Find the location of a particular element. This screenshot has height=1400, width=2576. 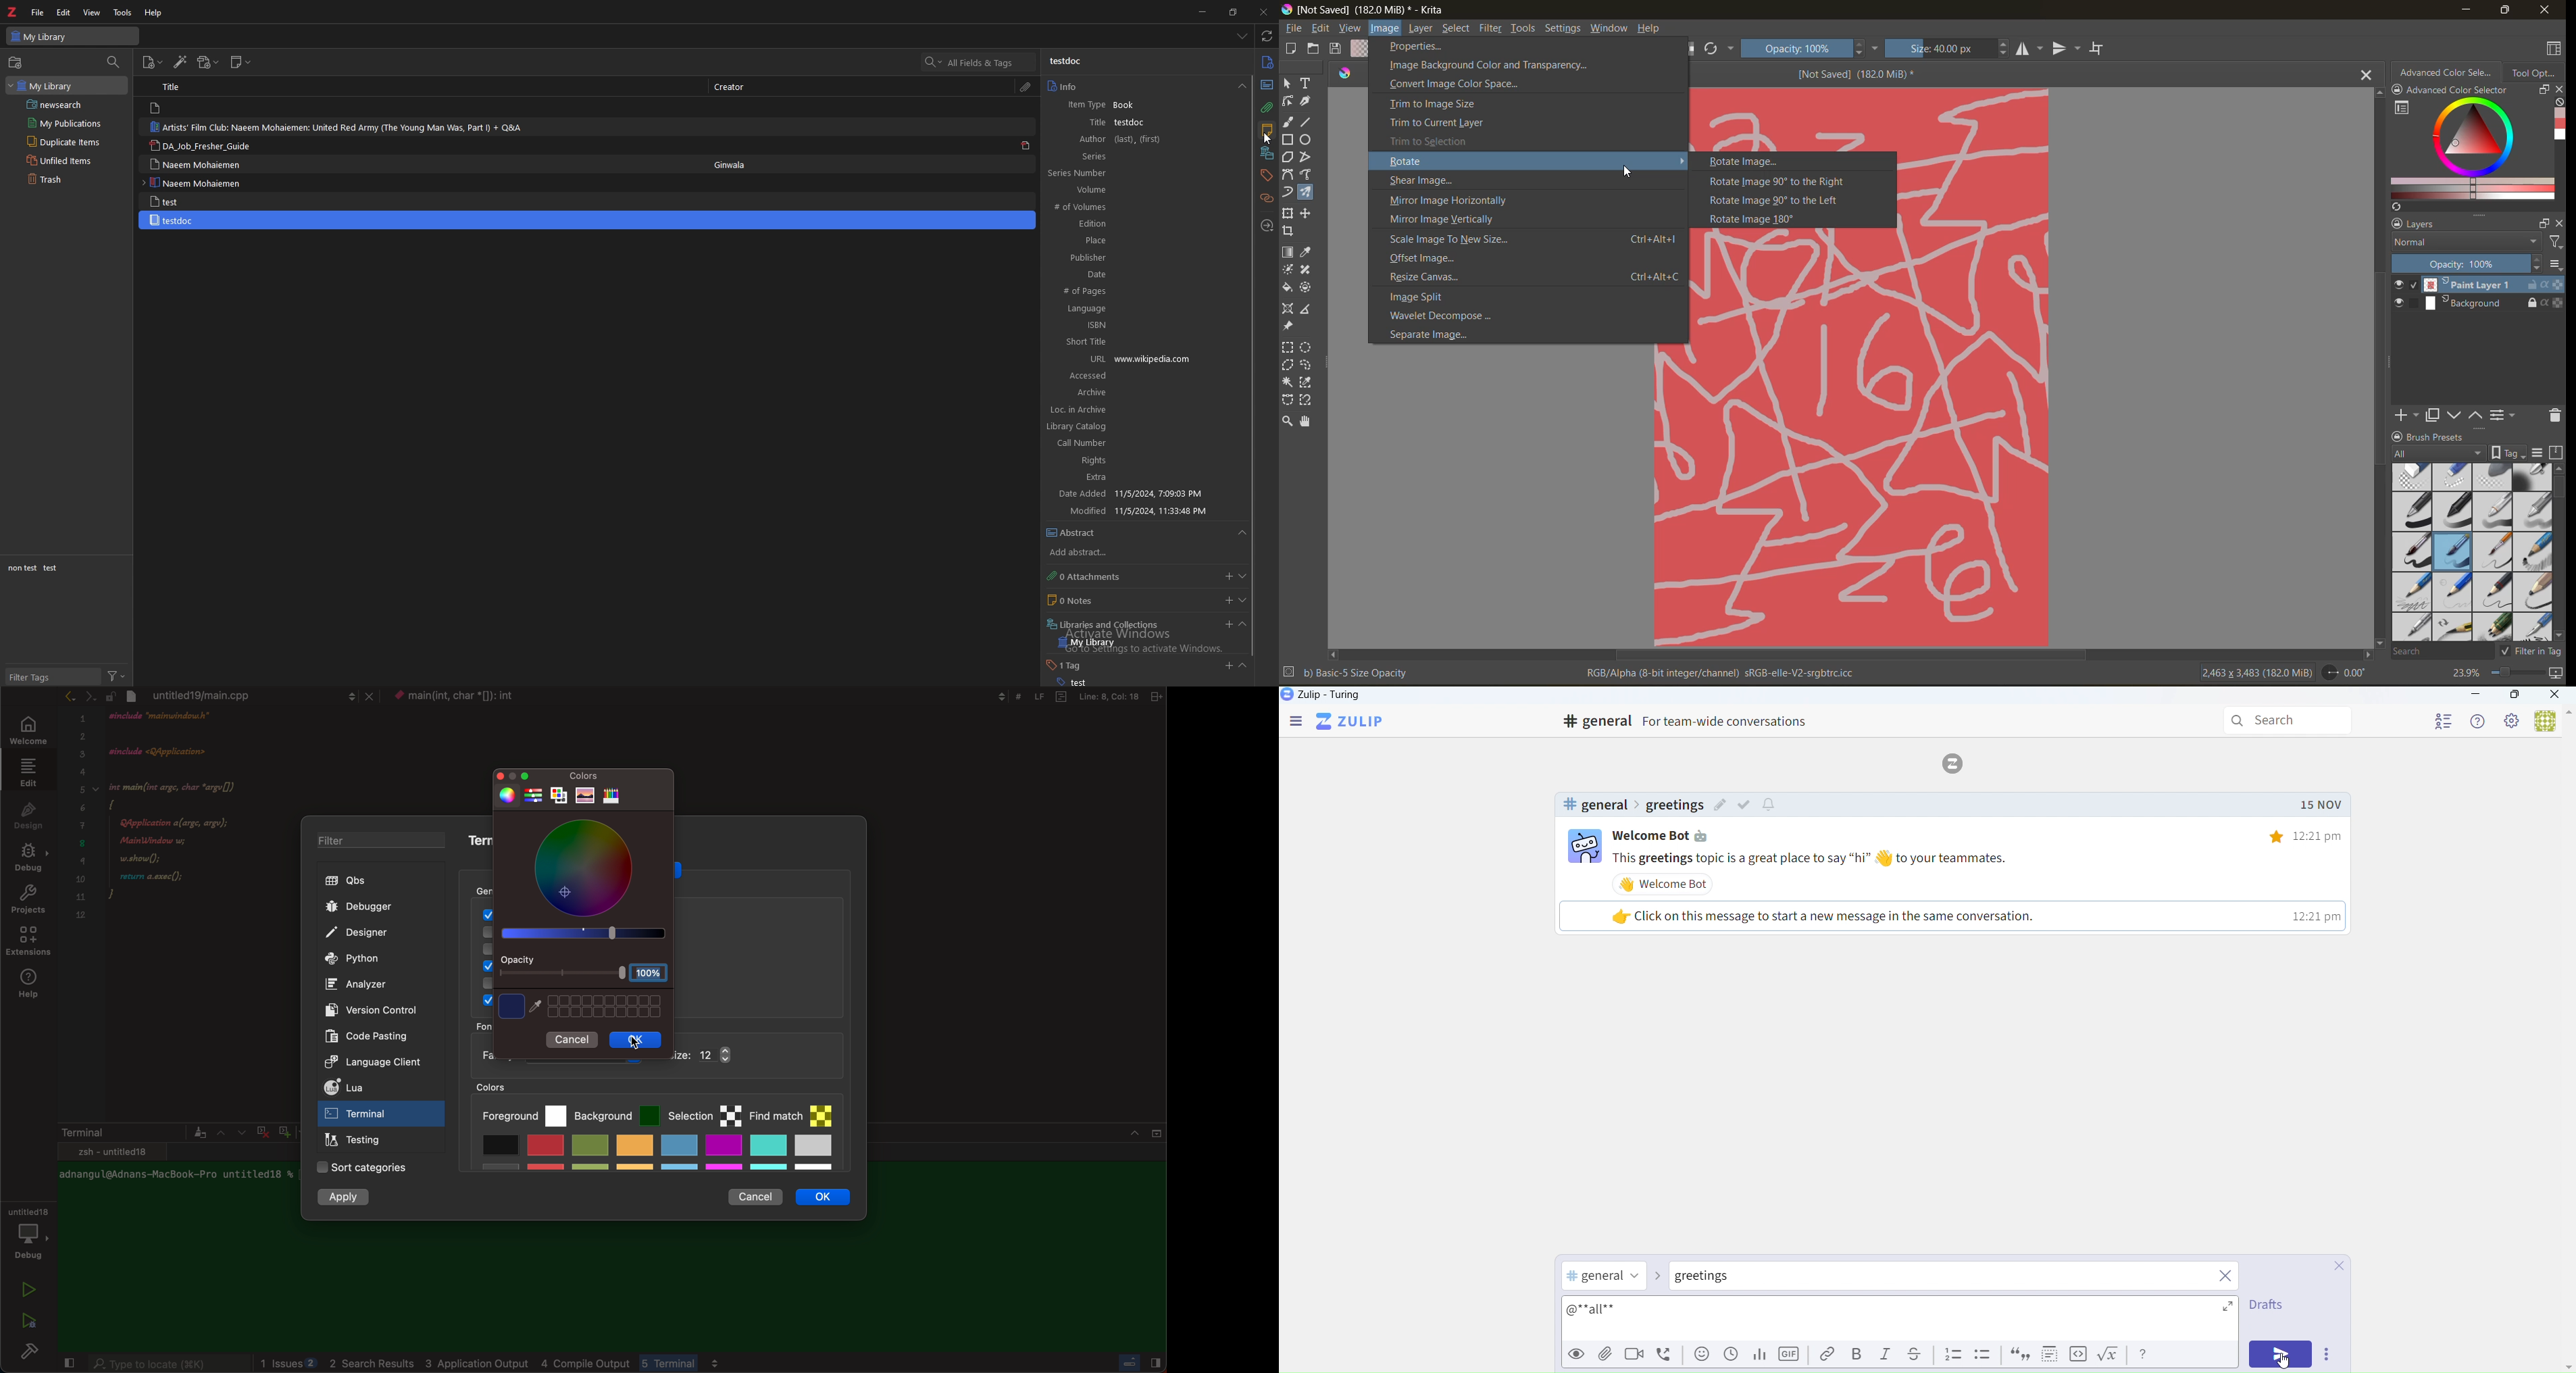

profile is located at coordinates (2444, 719).